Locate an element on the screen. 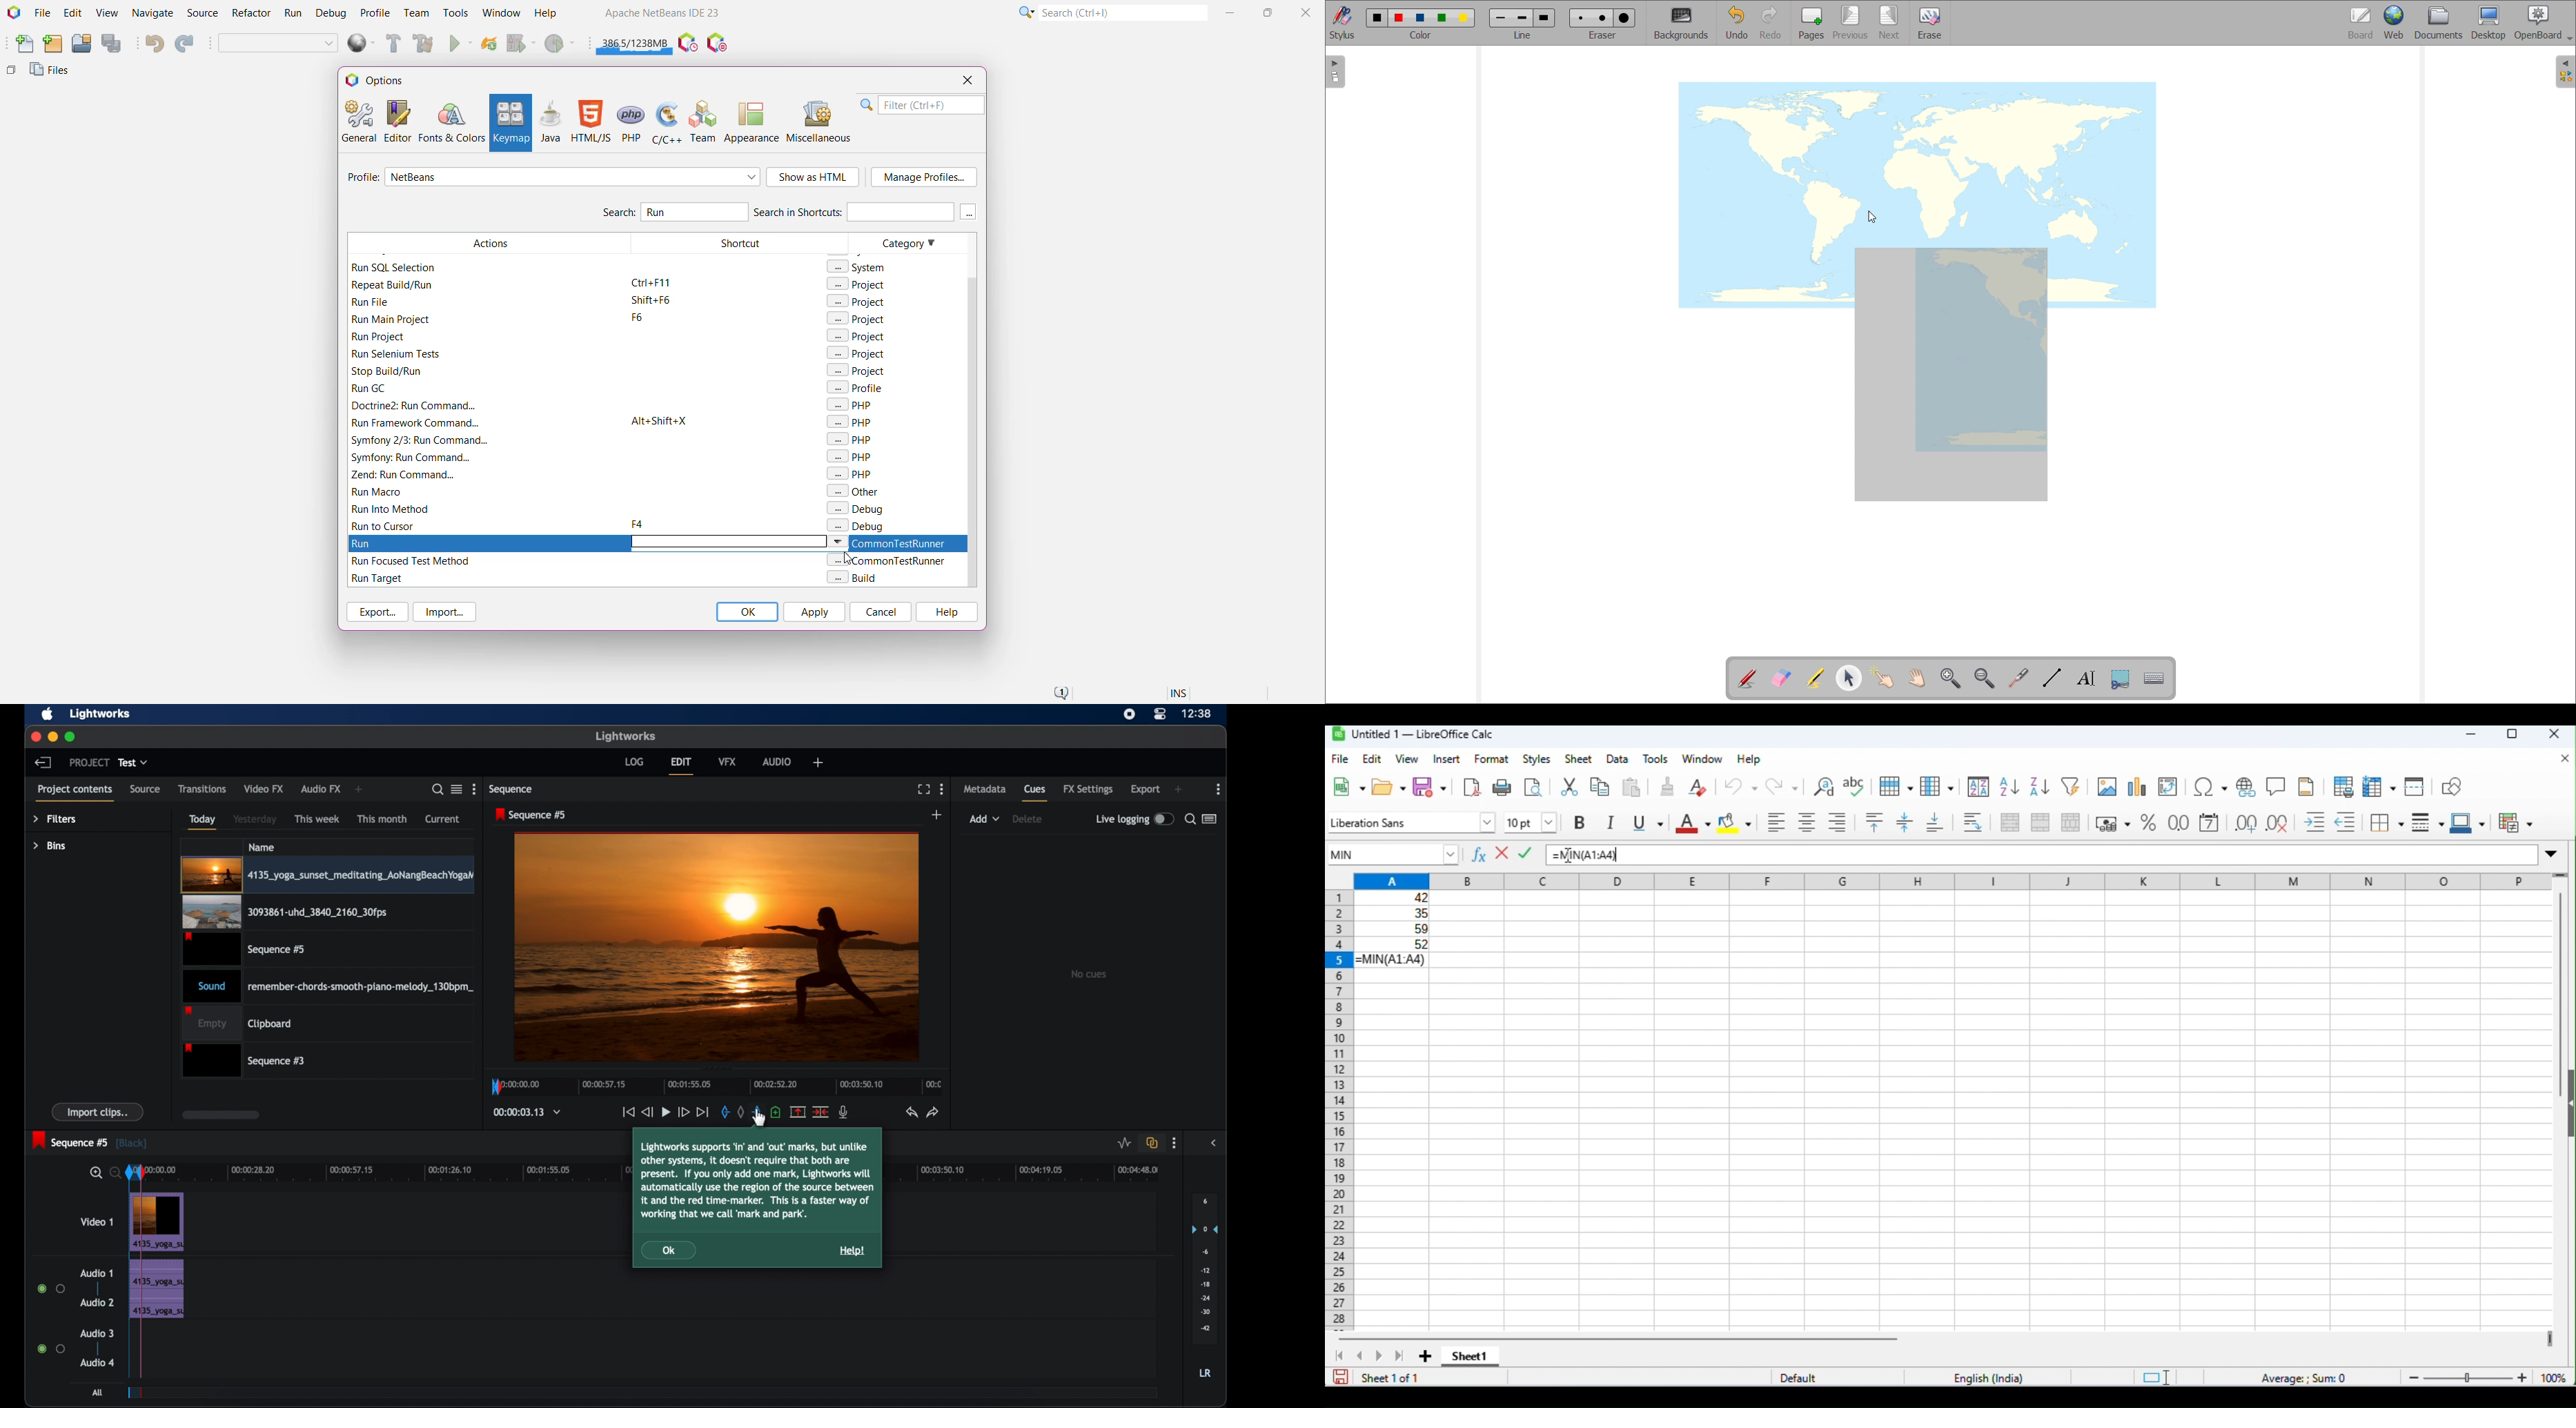 The height and width of the screenshot is (1428, 2576). more options is located at coordinates (942, 789).